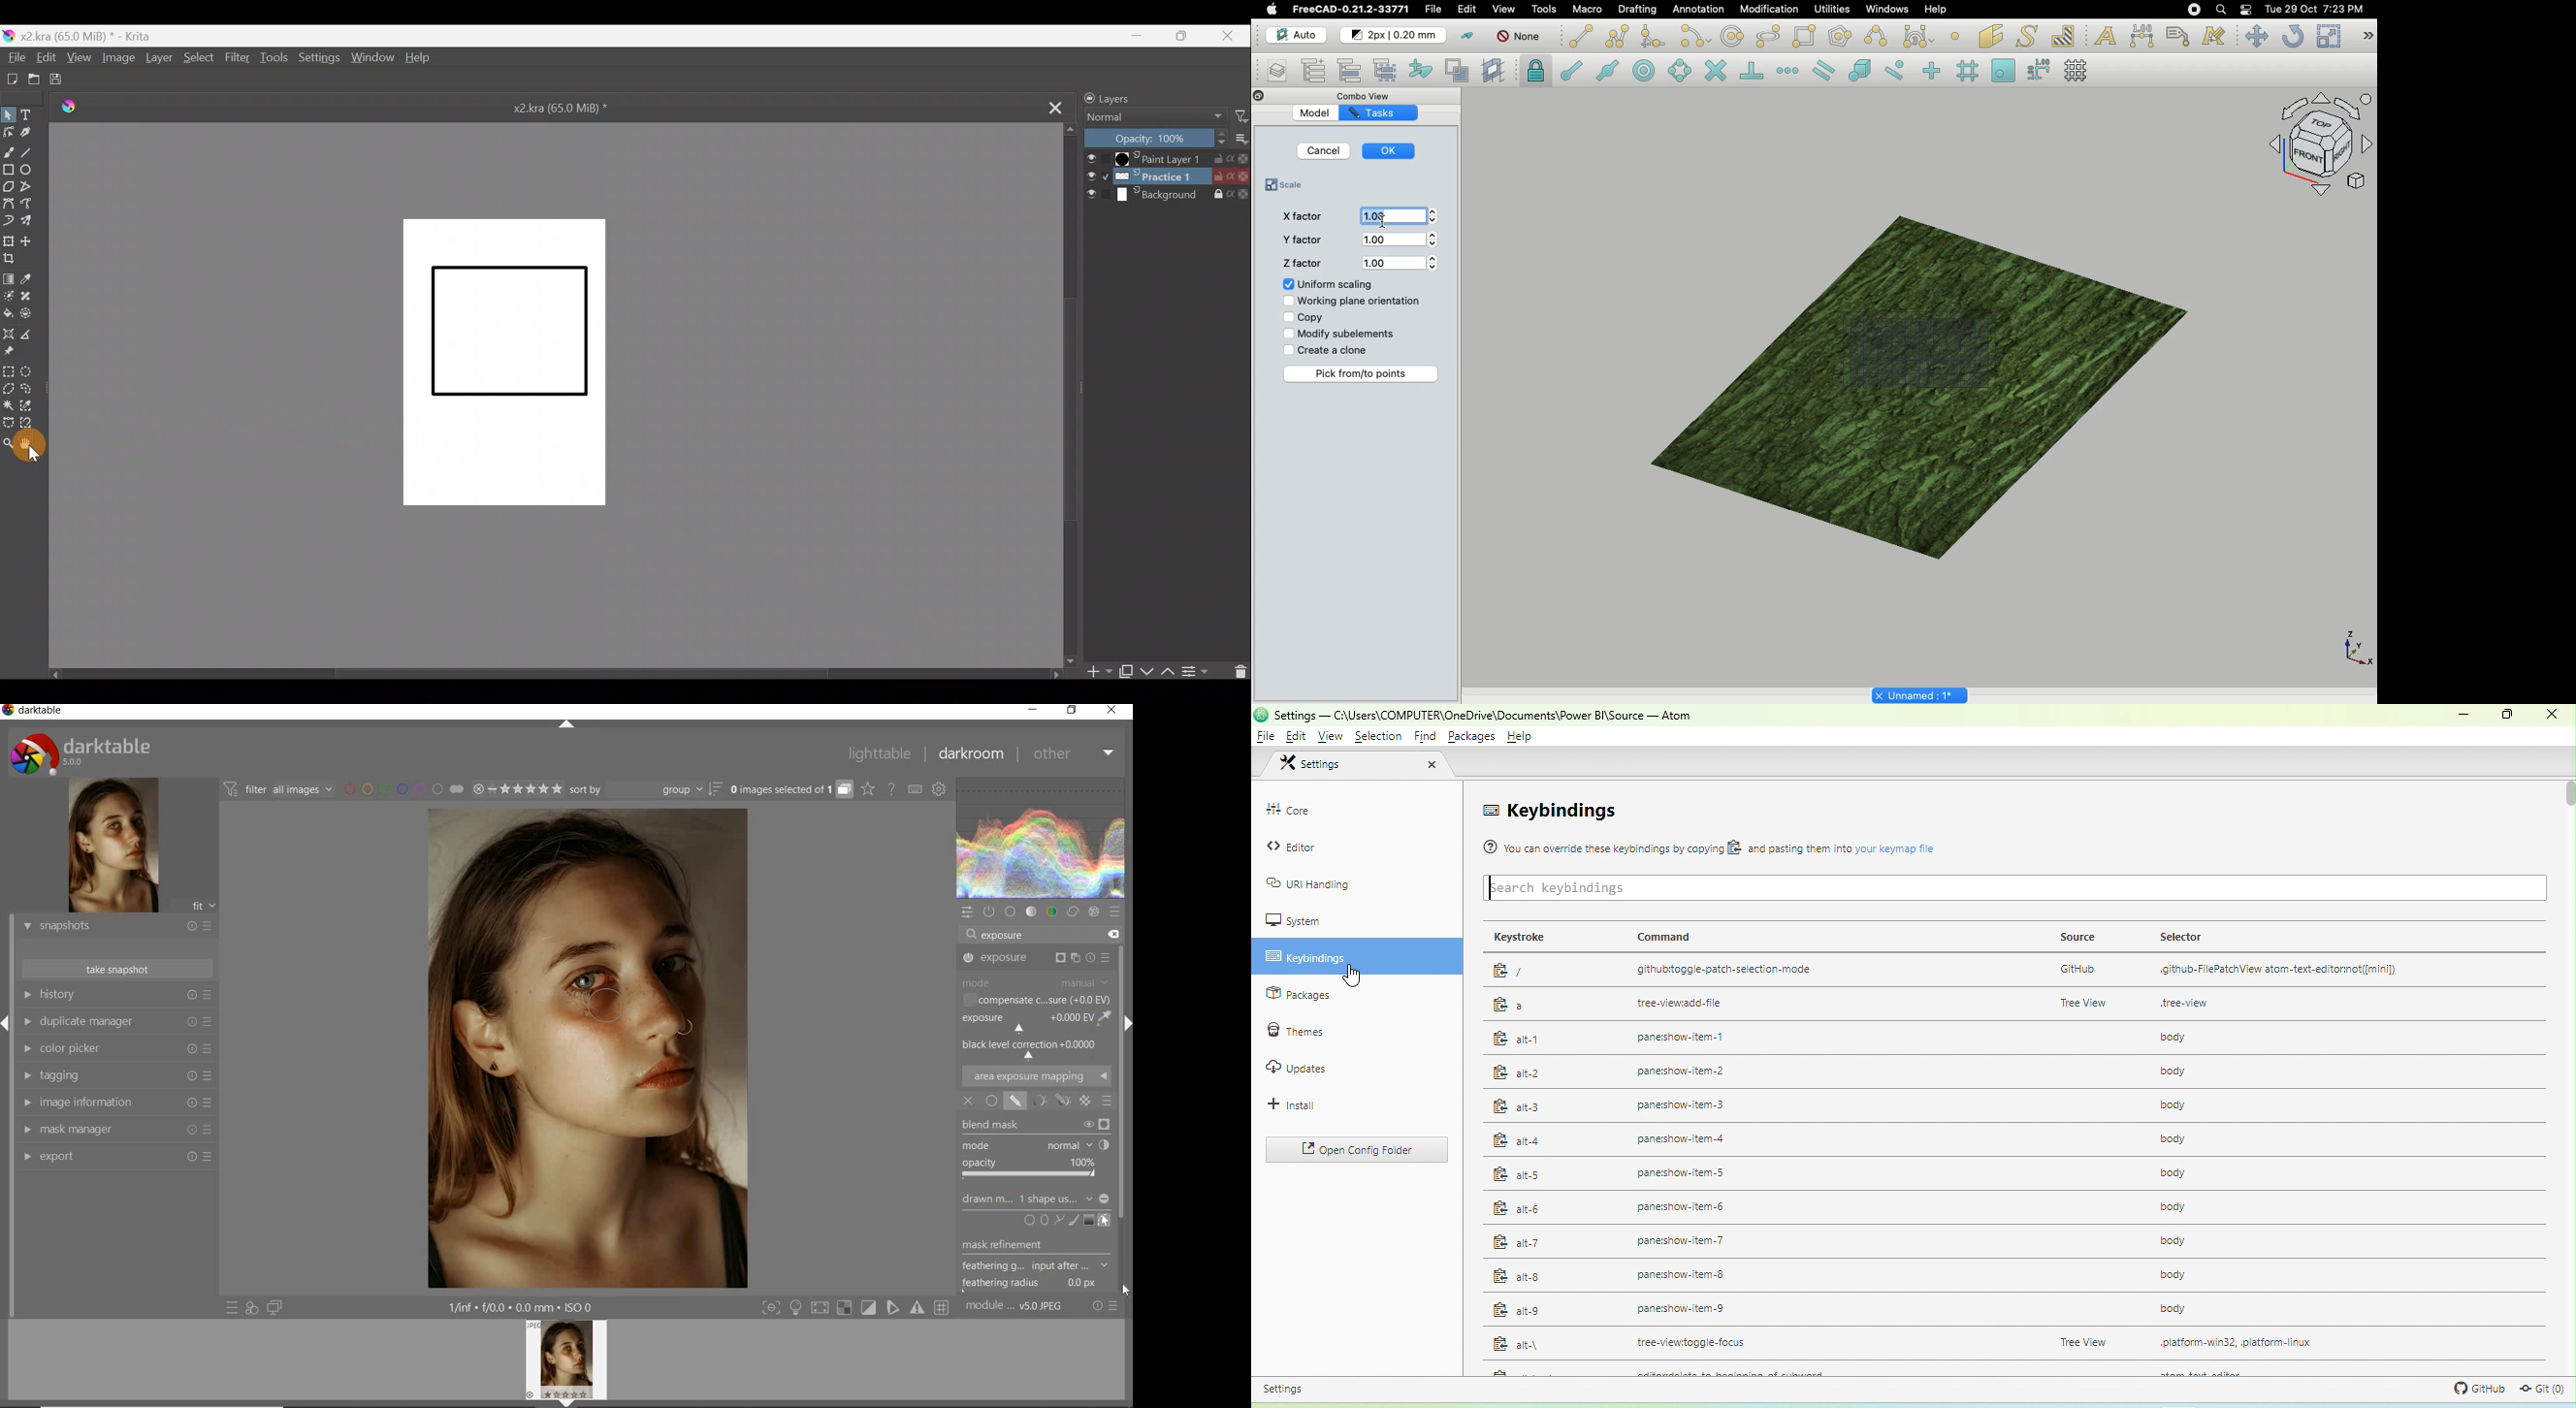 Image resolution: width=2576 pixels, height=1428 pixels. What do you see at coordinates (2105, 34) in the screenshot?
I see `Text` at bounding box center [2105, 34].